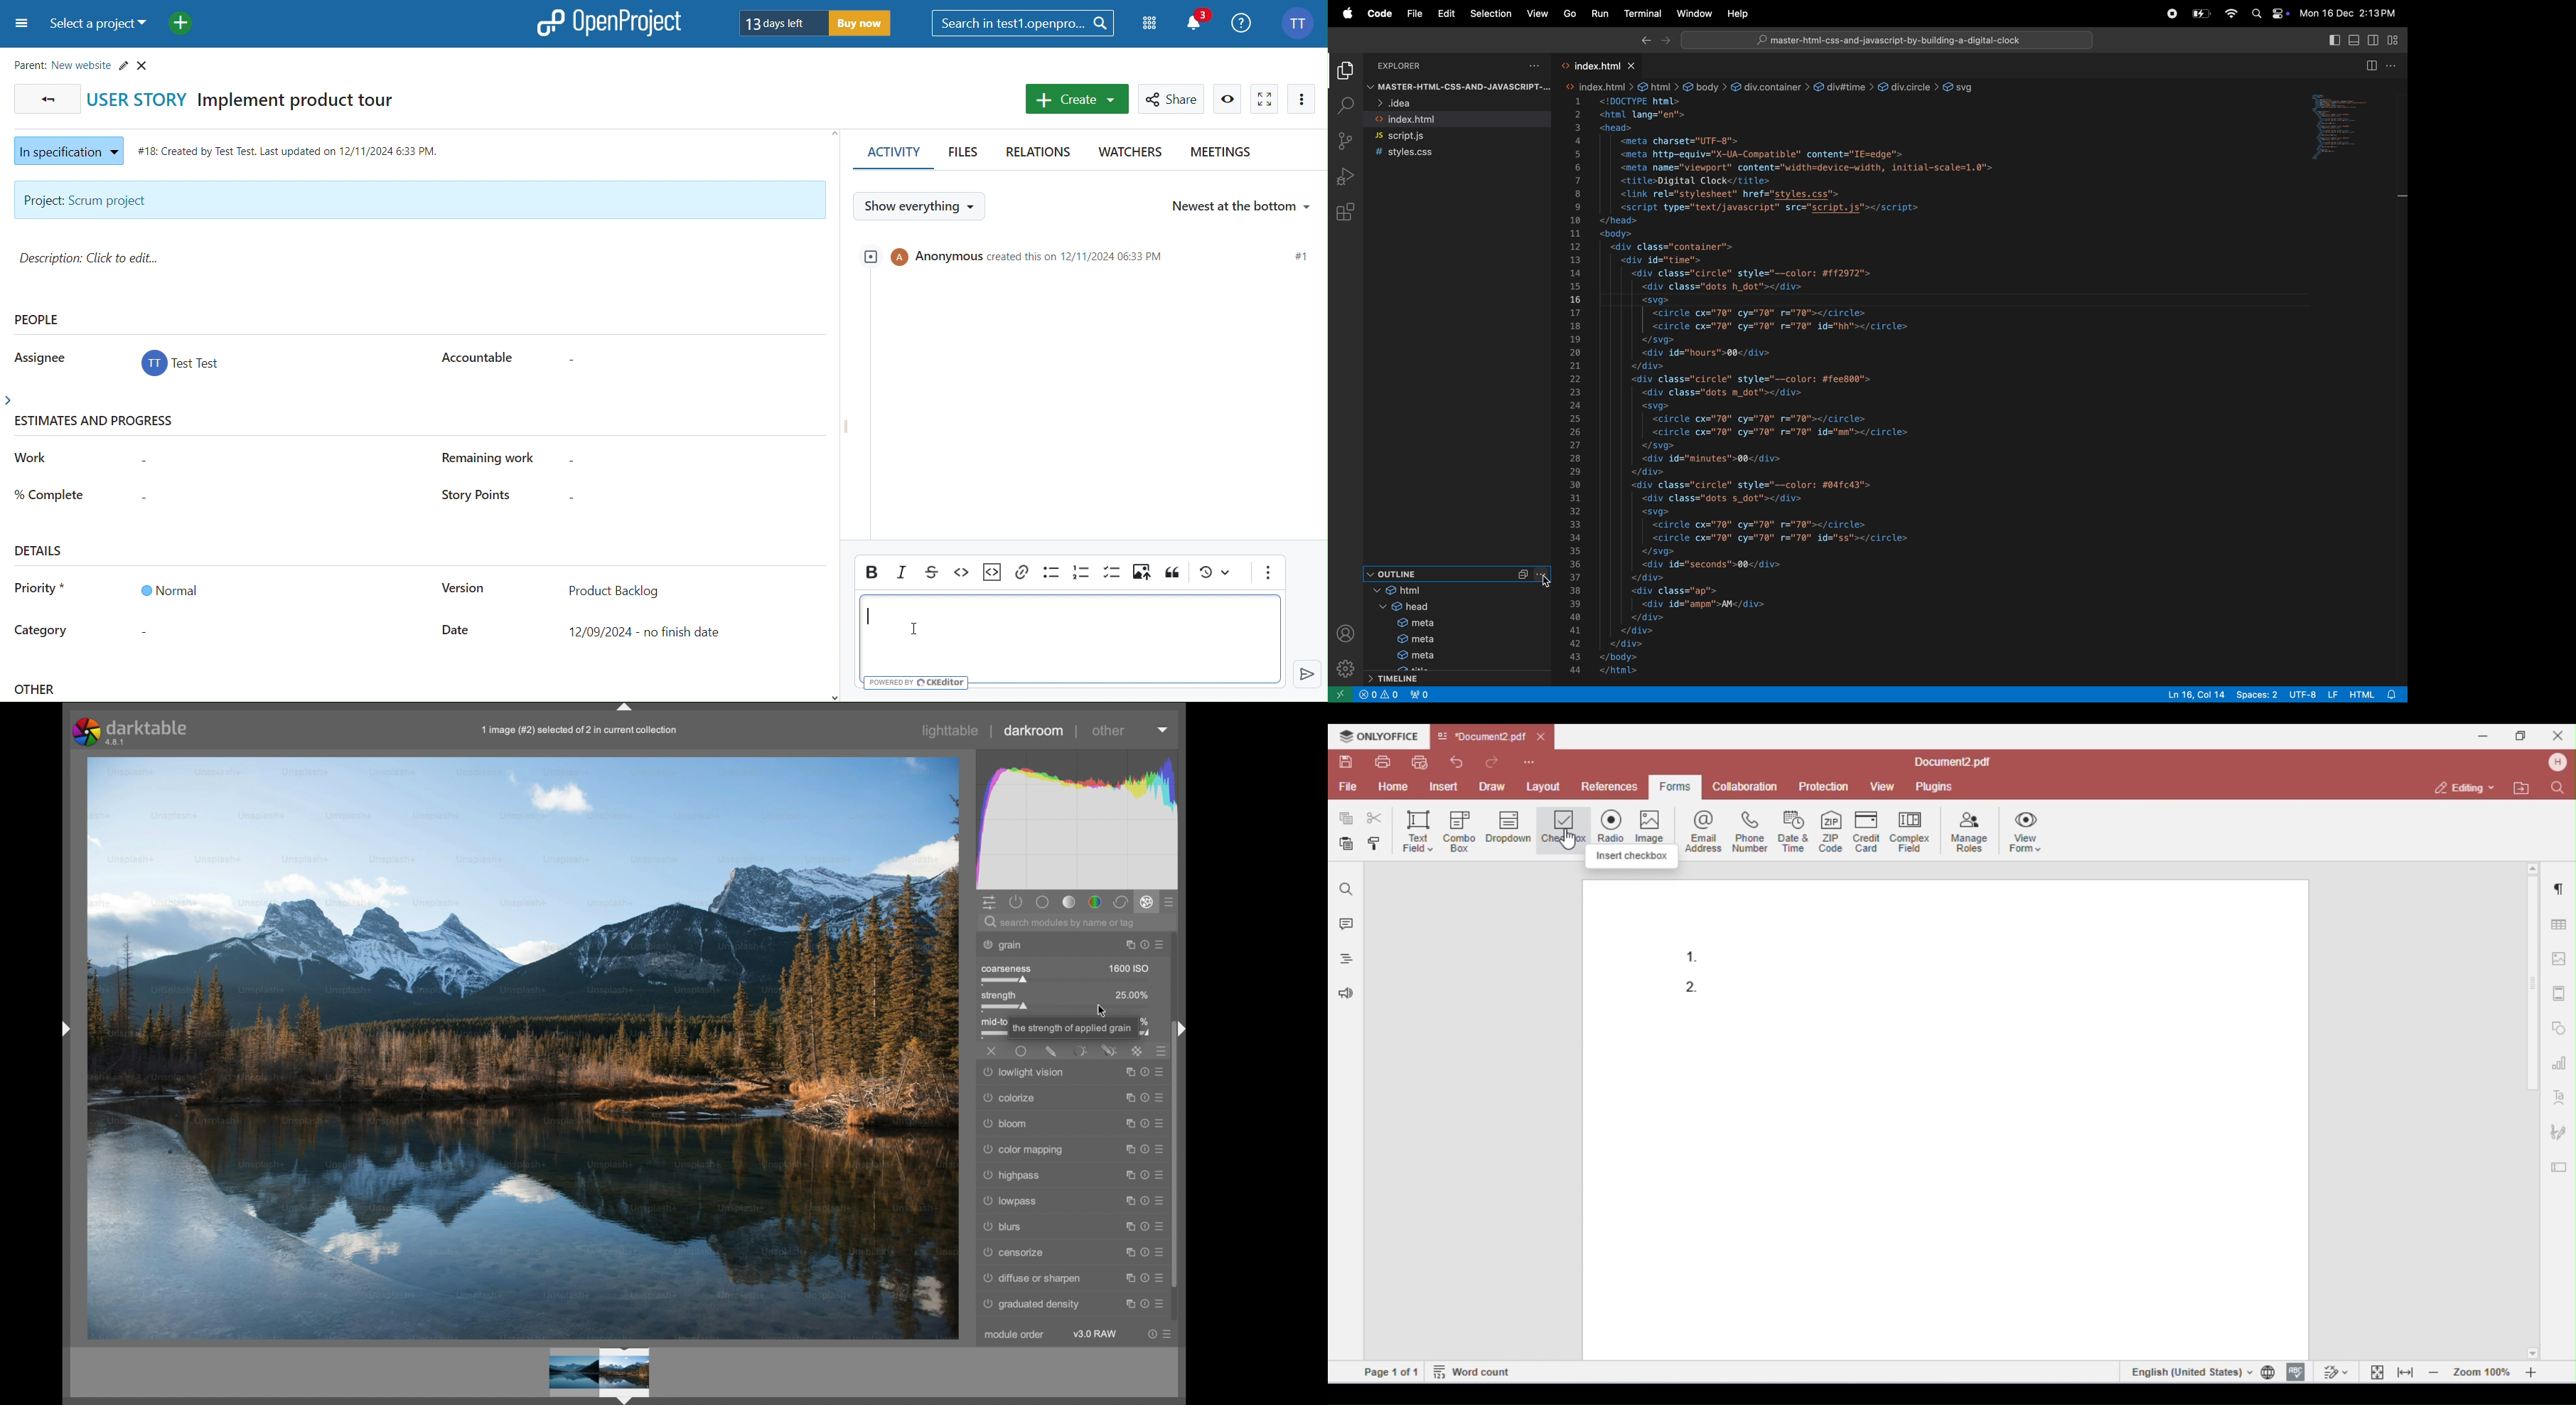 The width and height of the screenshot is (2576, 1428). I want to click on lowlight vision, so click(1018, 1074).